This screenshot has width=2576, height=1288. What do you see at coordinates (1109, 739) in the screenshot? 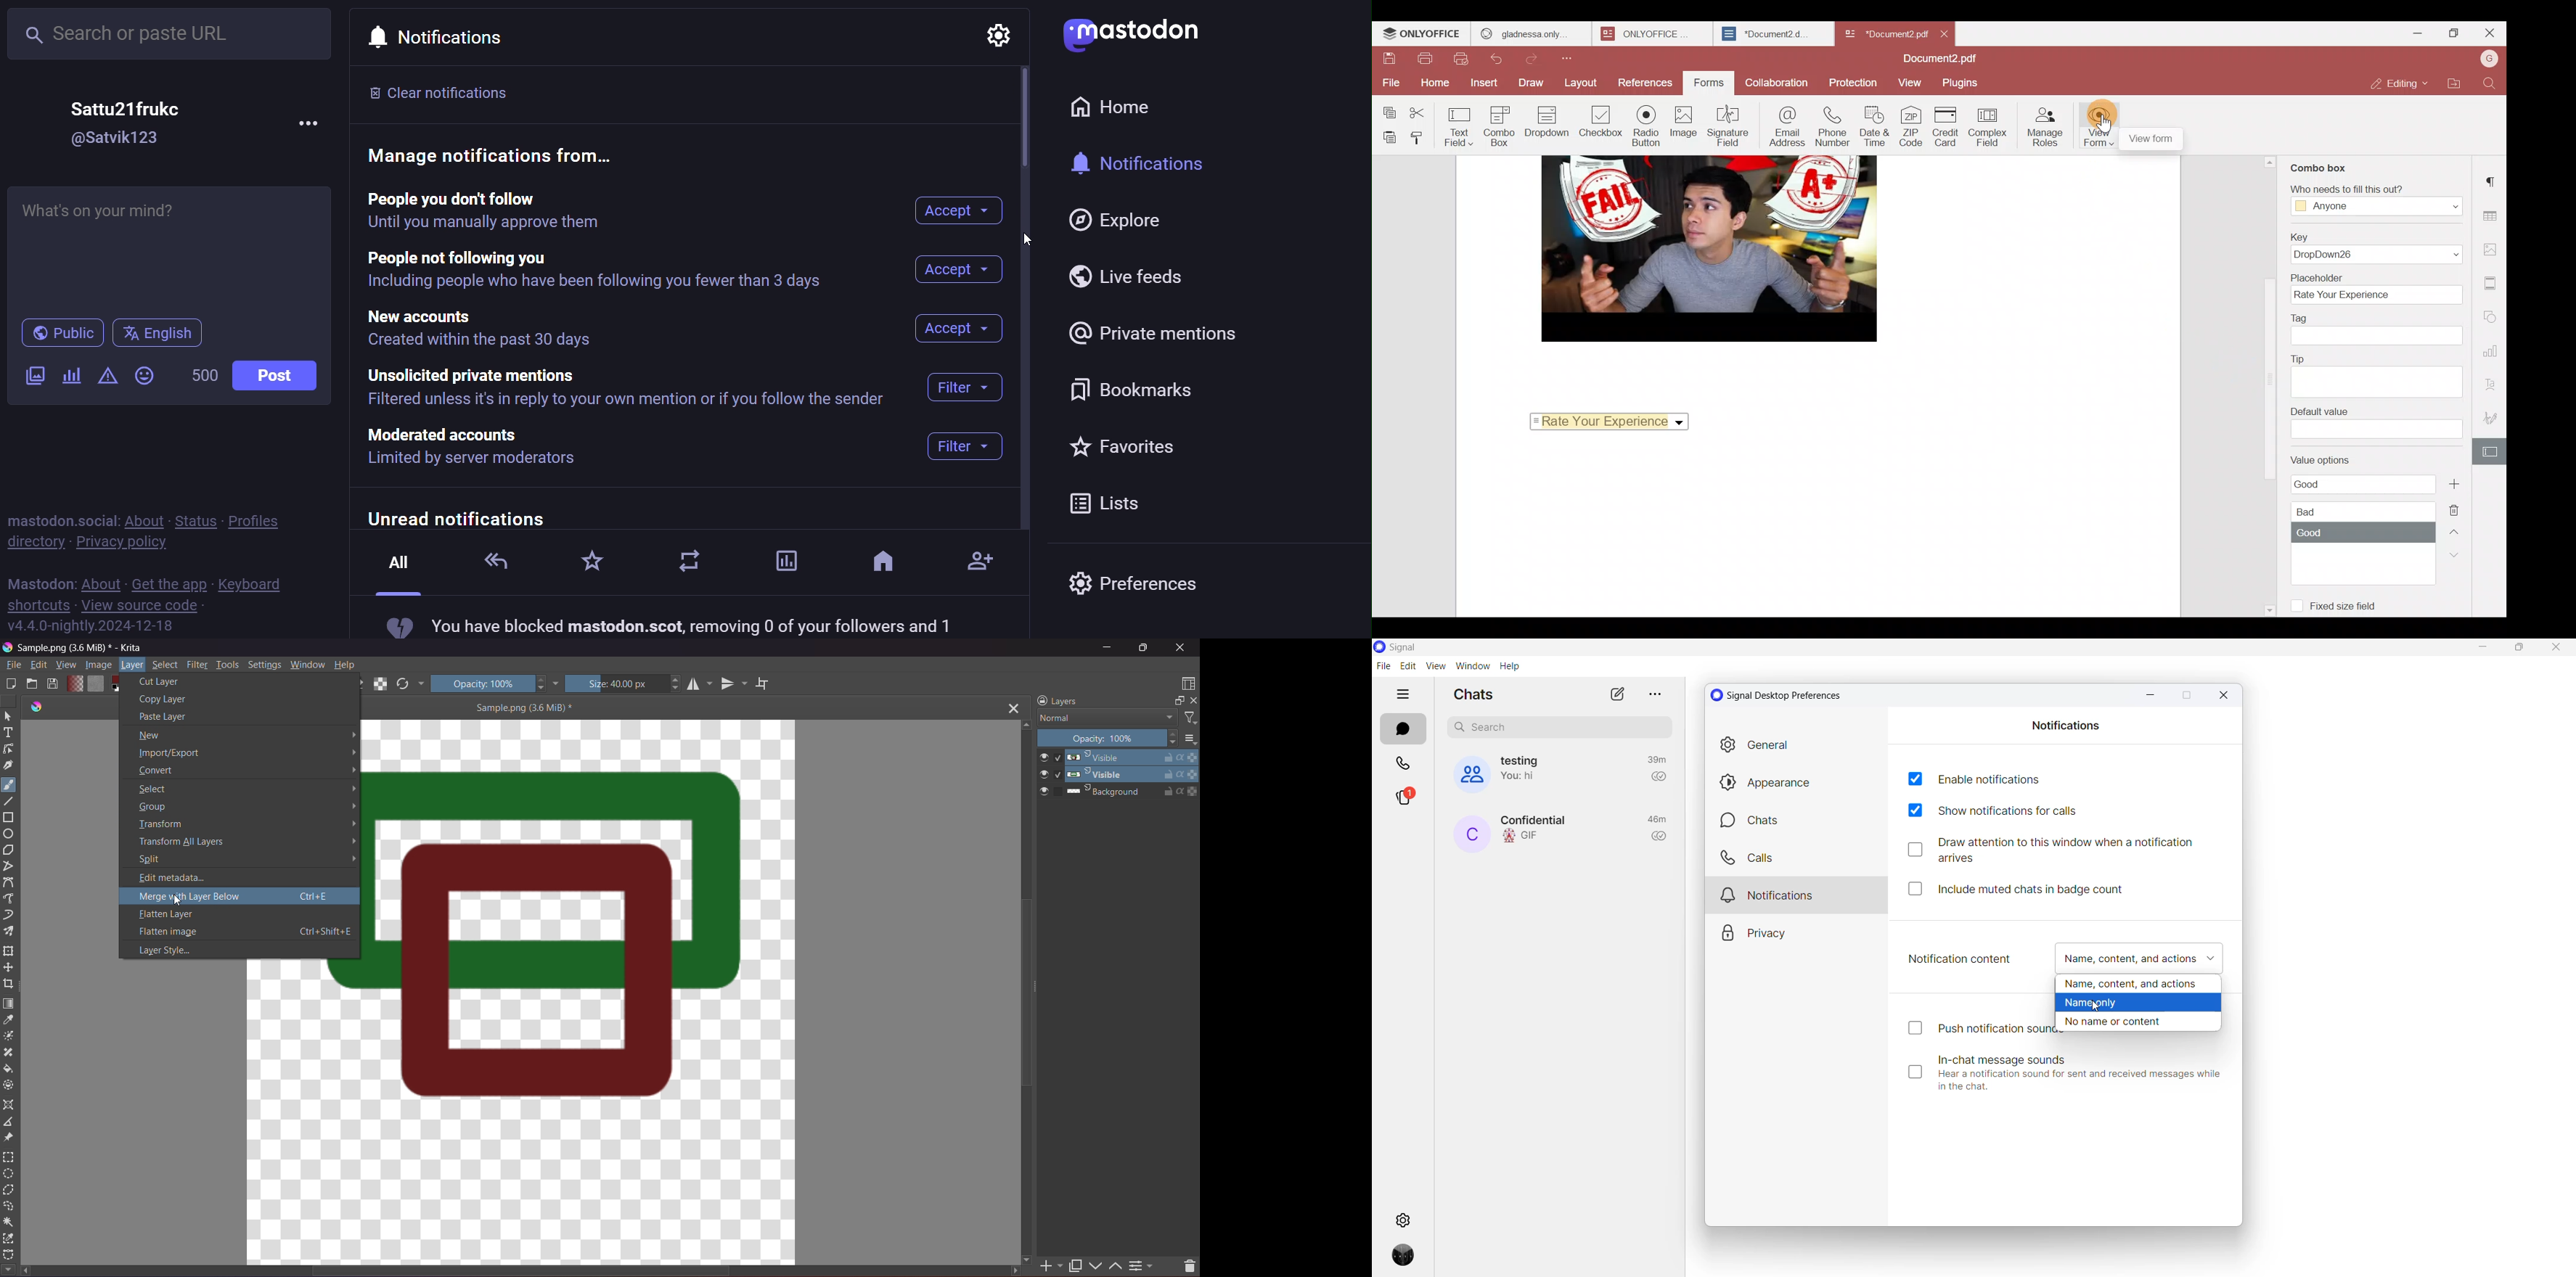
I see `Opacity` at bounding box center [1109, 739].